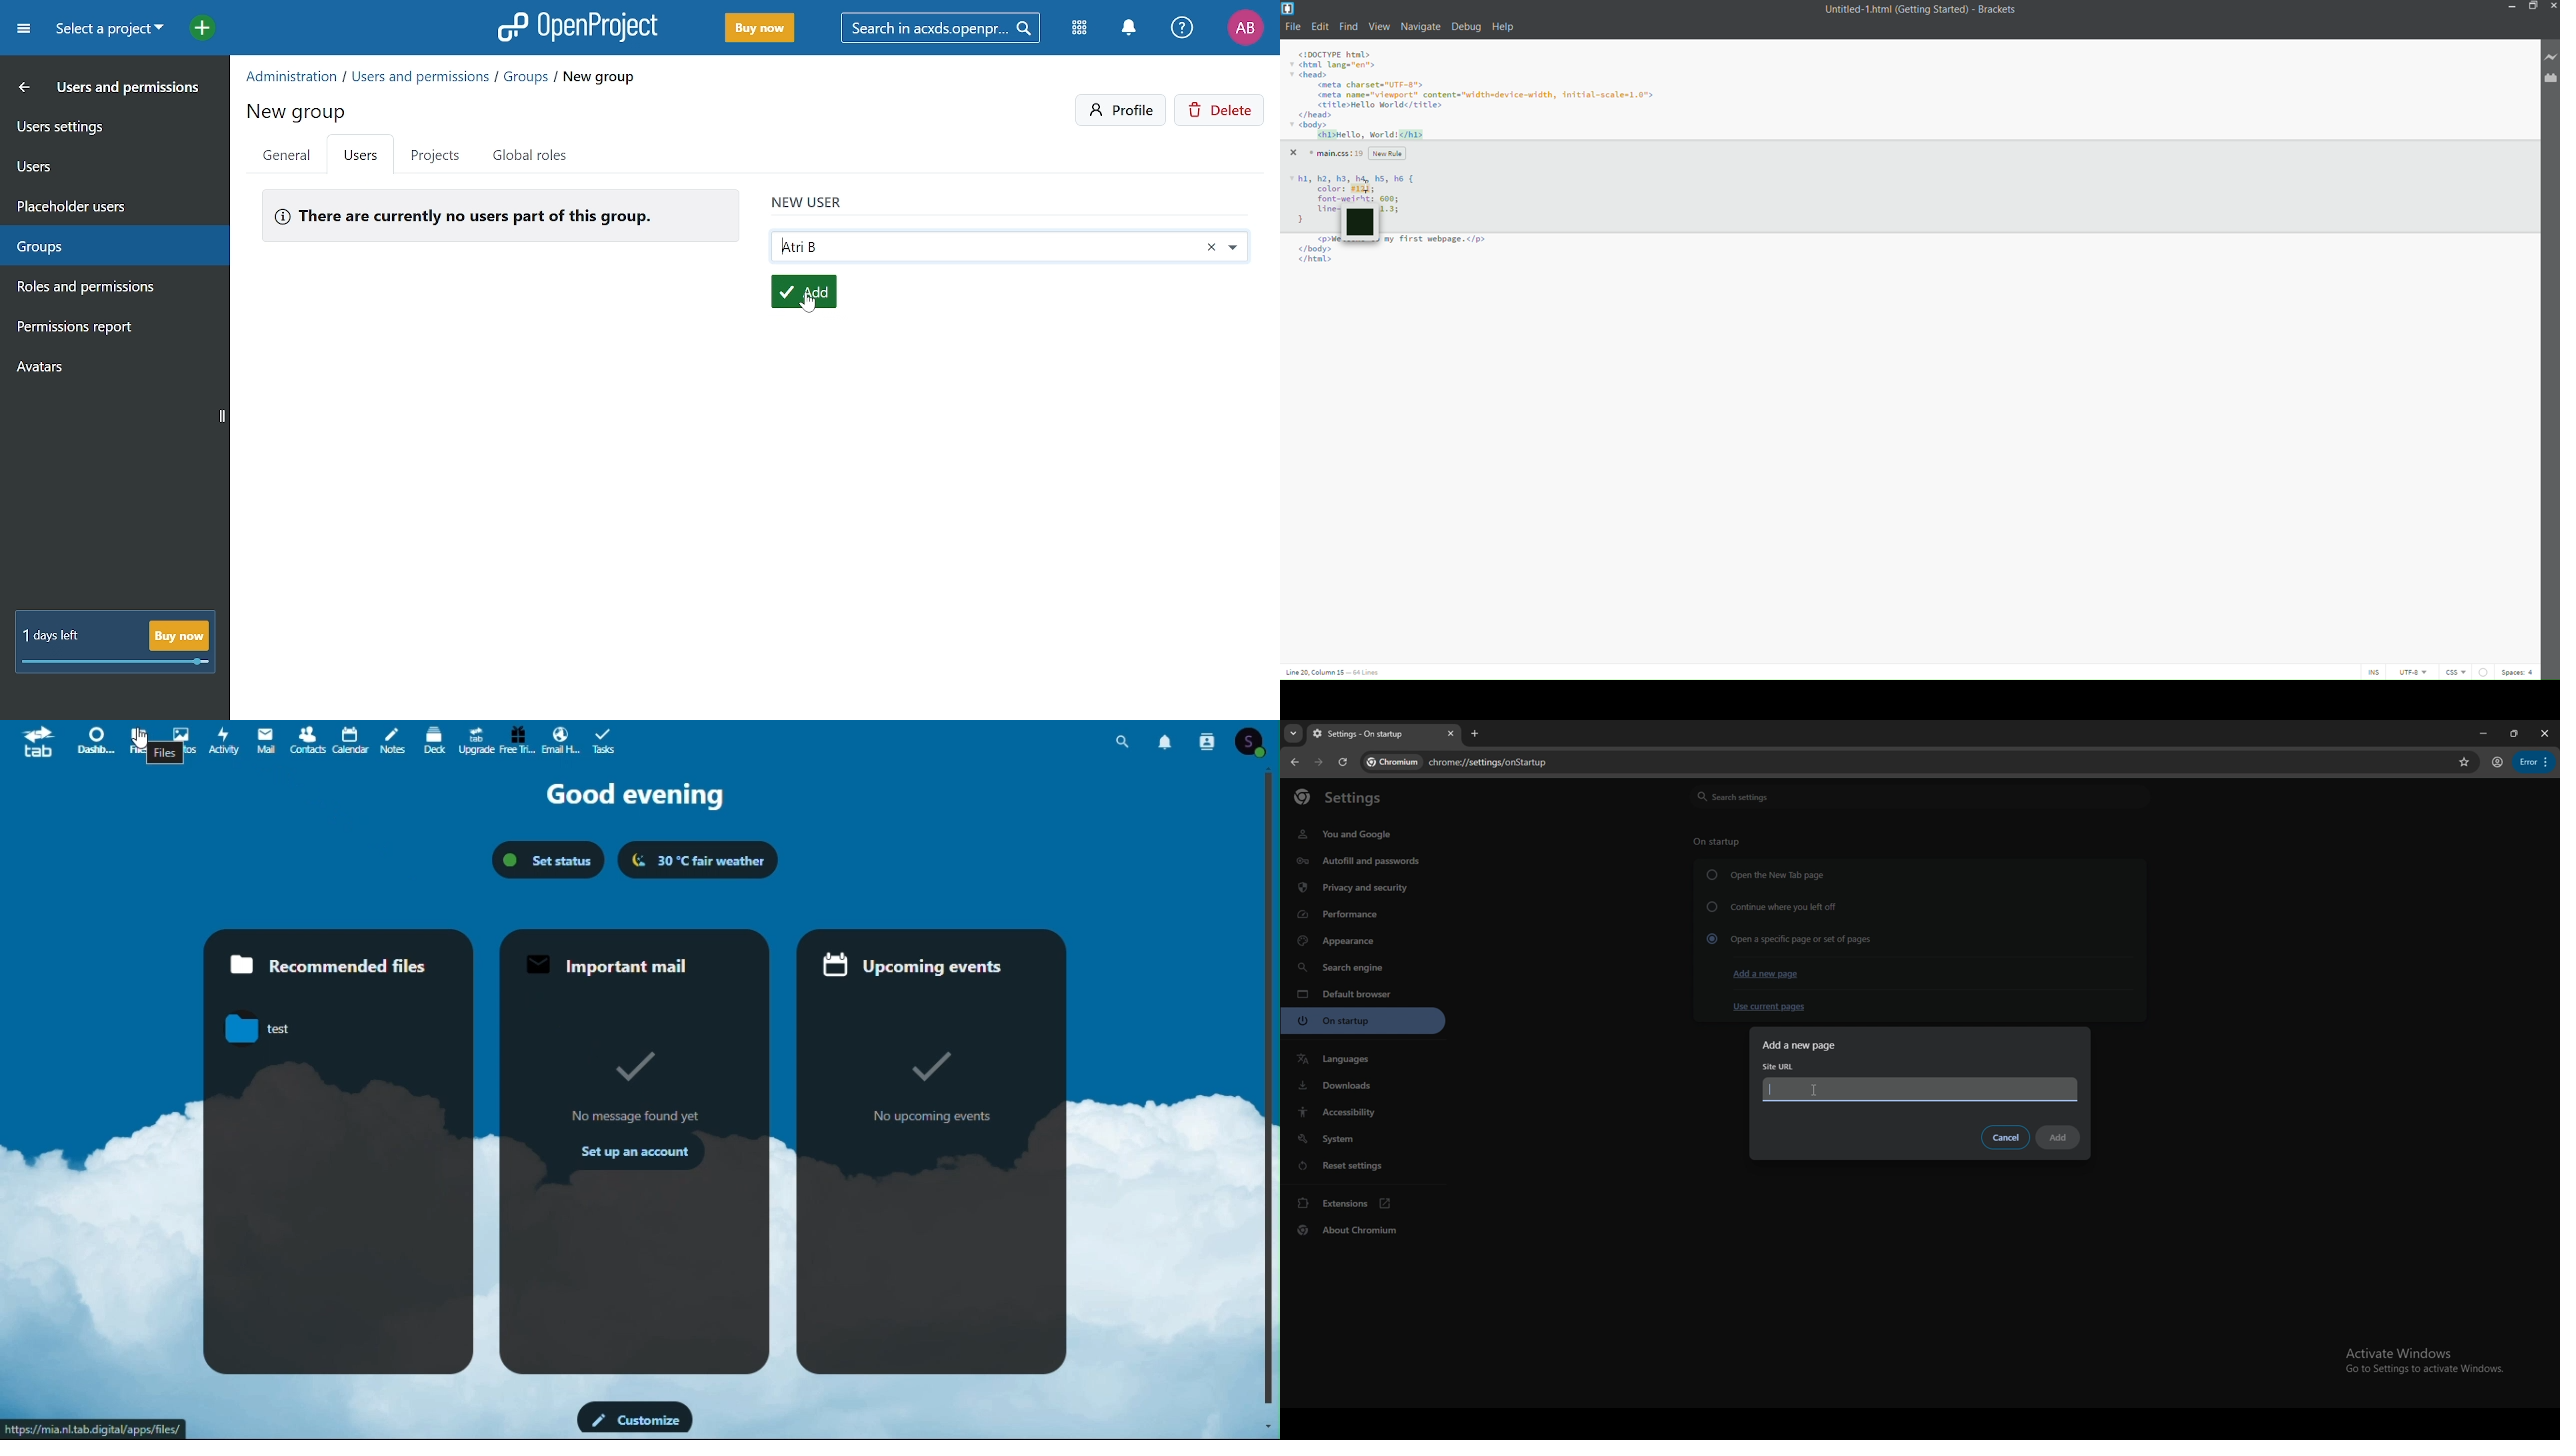 The image size is (2576, 1456). I want to click on search engine, so click(1363, 967).